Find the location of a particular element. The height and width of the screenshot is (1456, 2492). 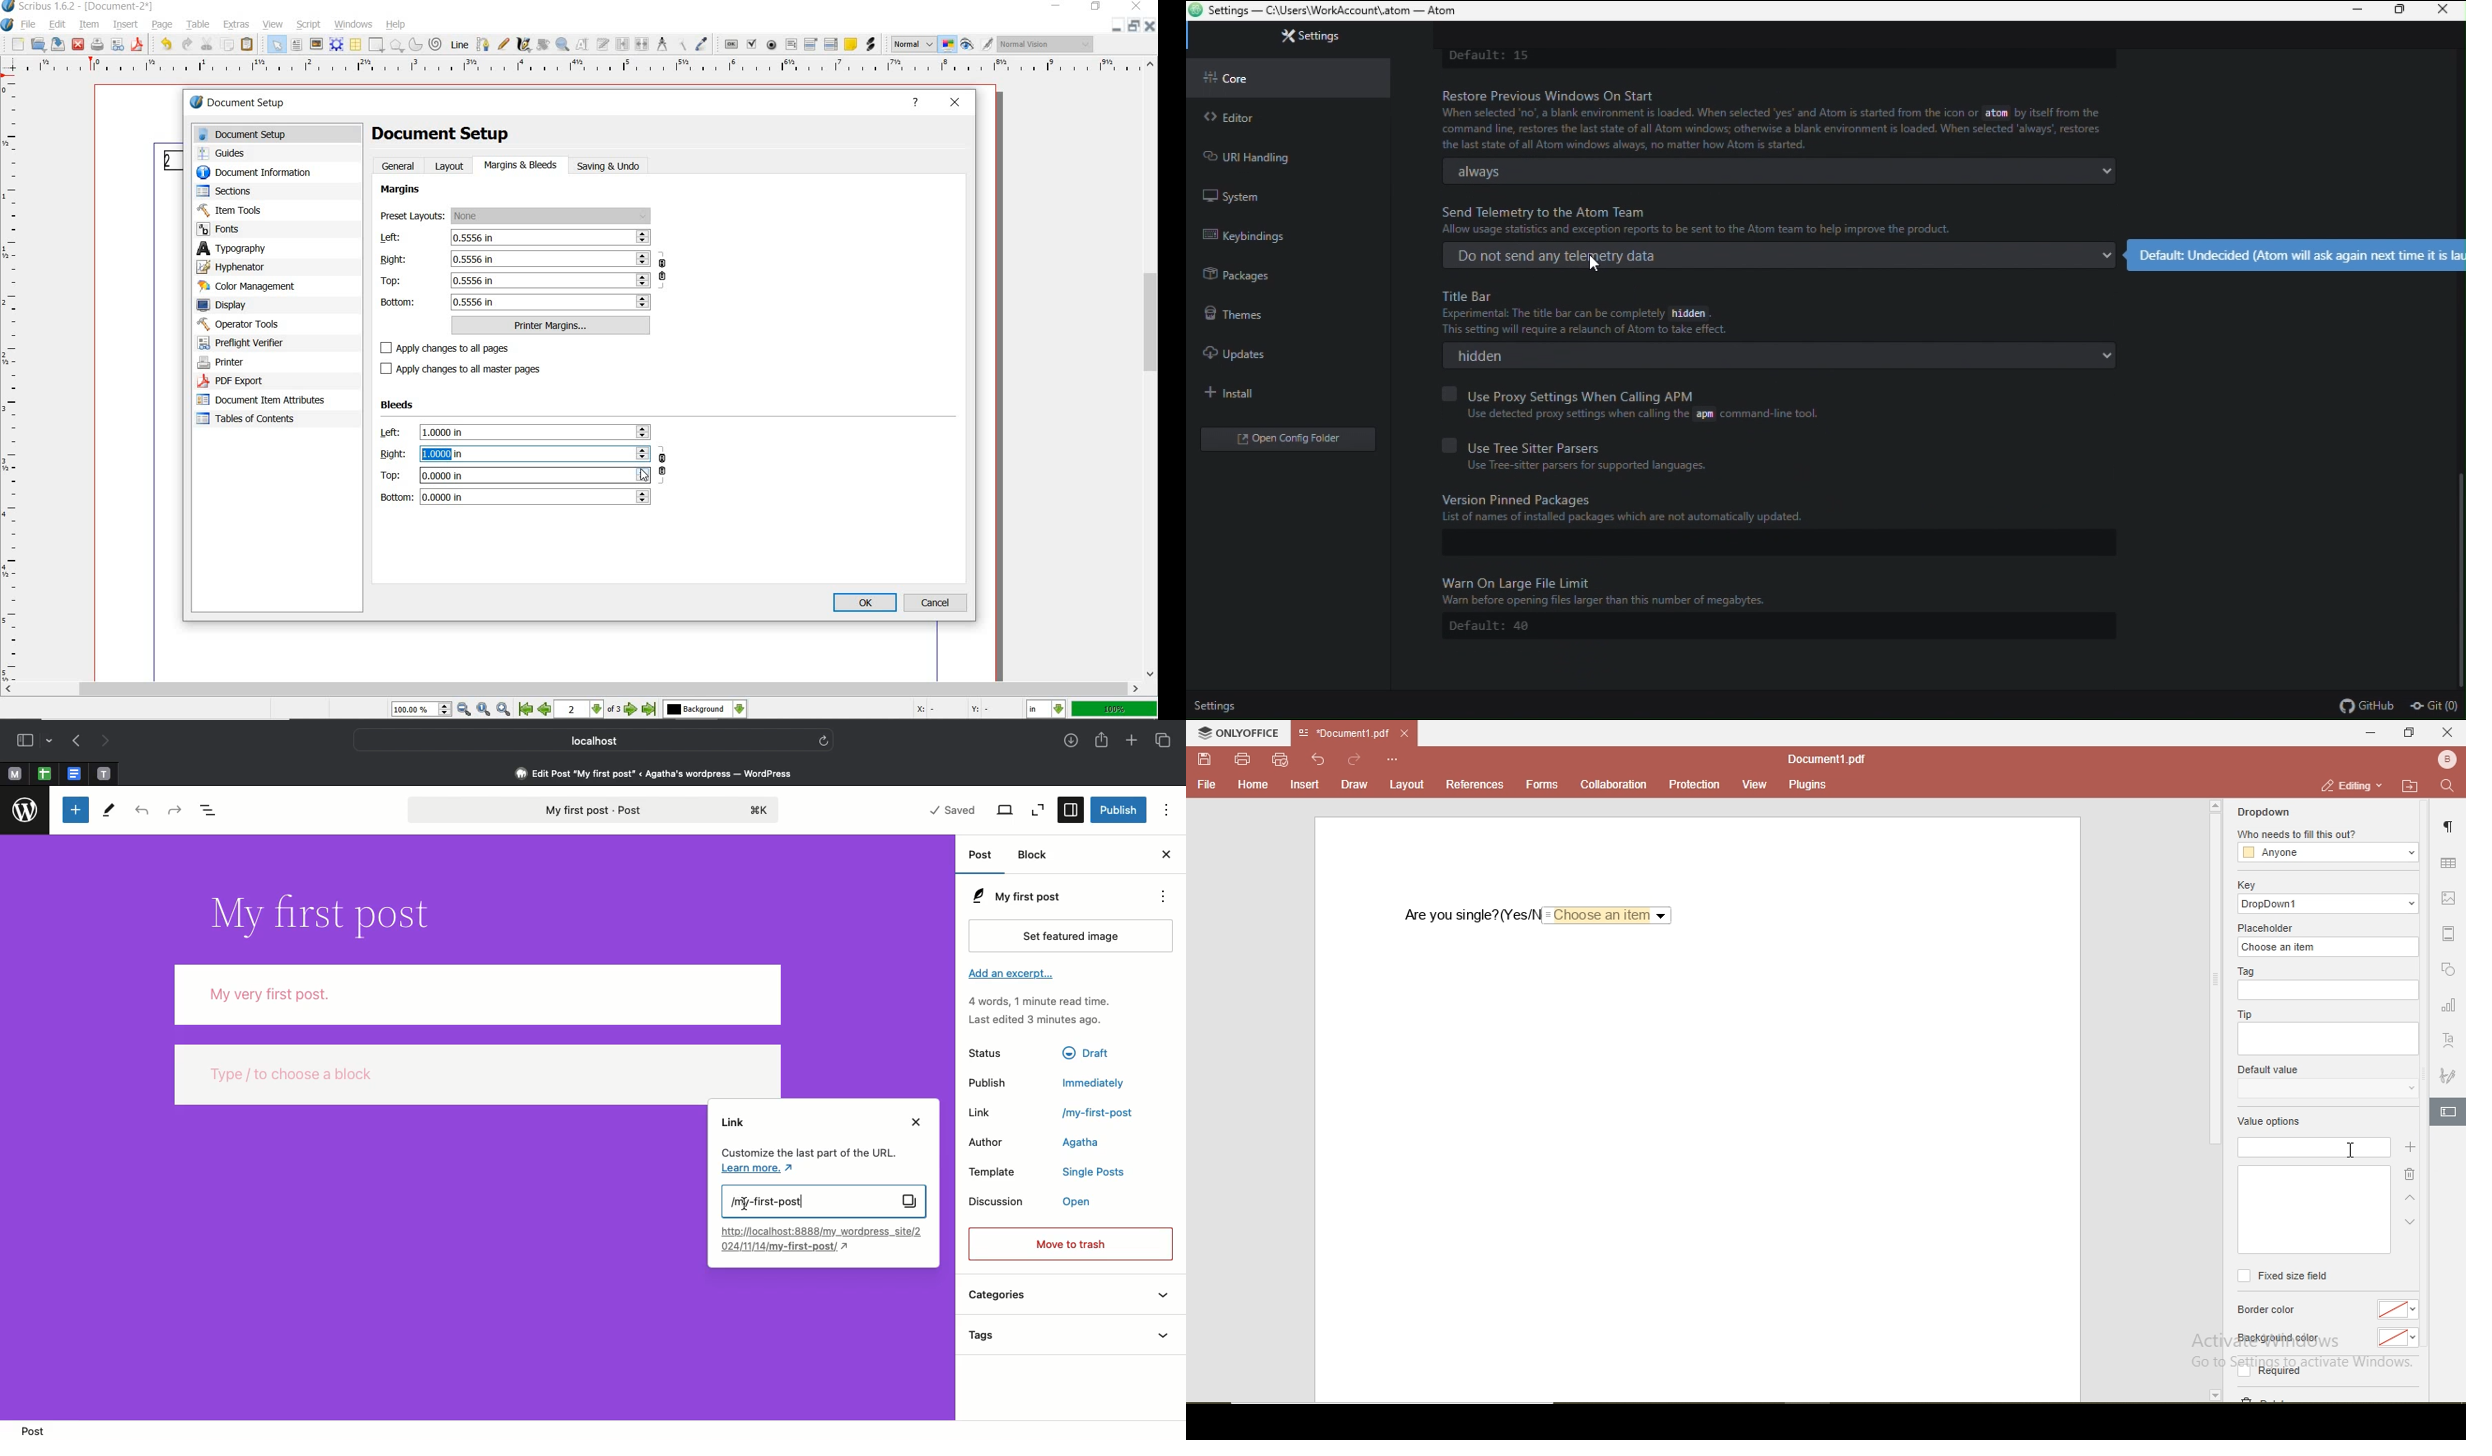

Move to trash is located at coordinates (1071, 1245).